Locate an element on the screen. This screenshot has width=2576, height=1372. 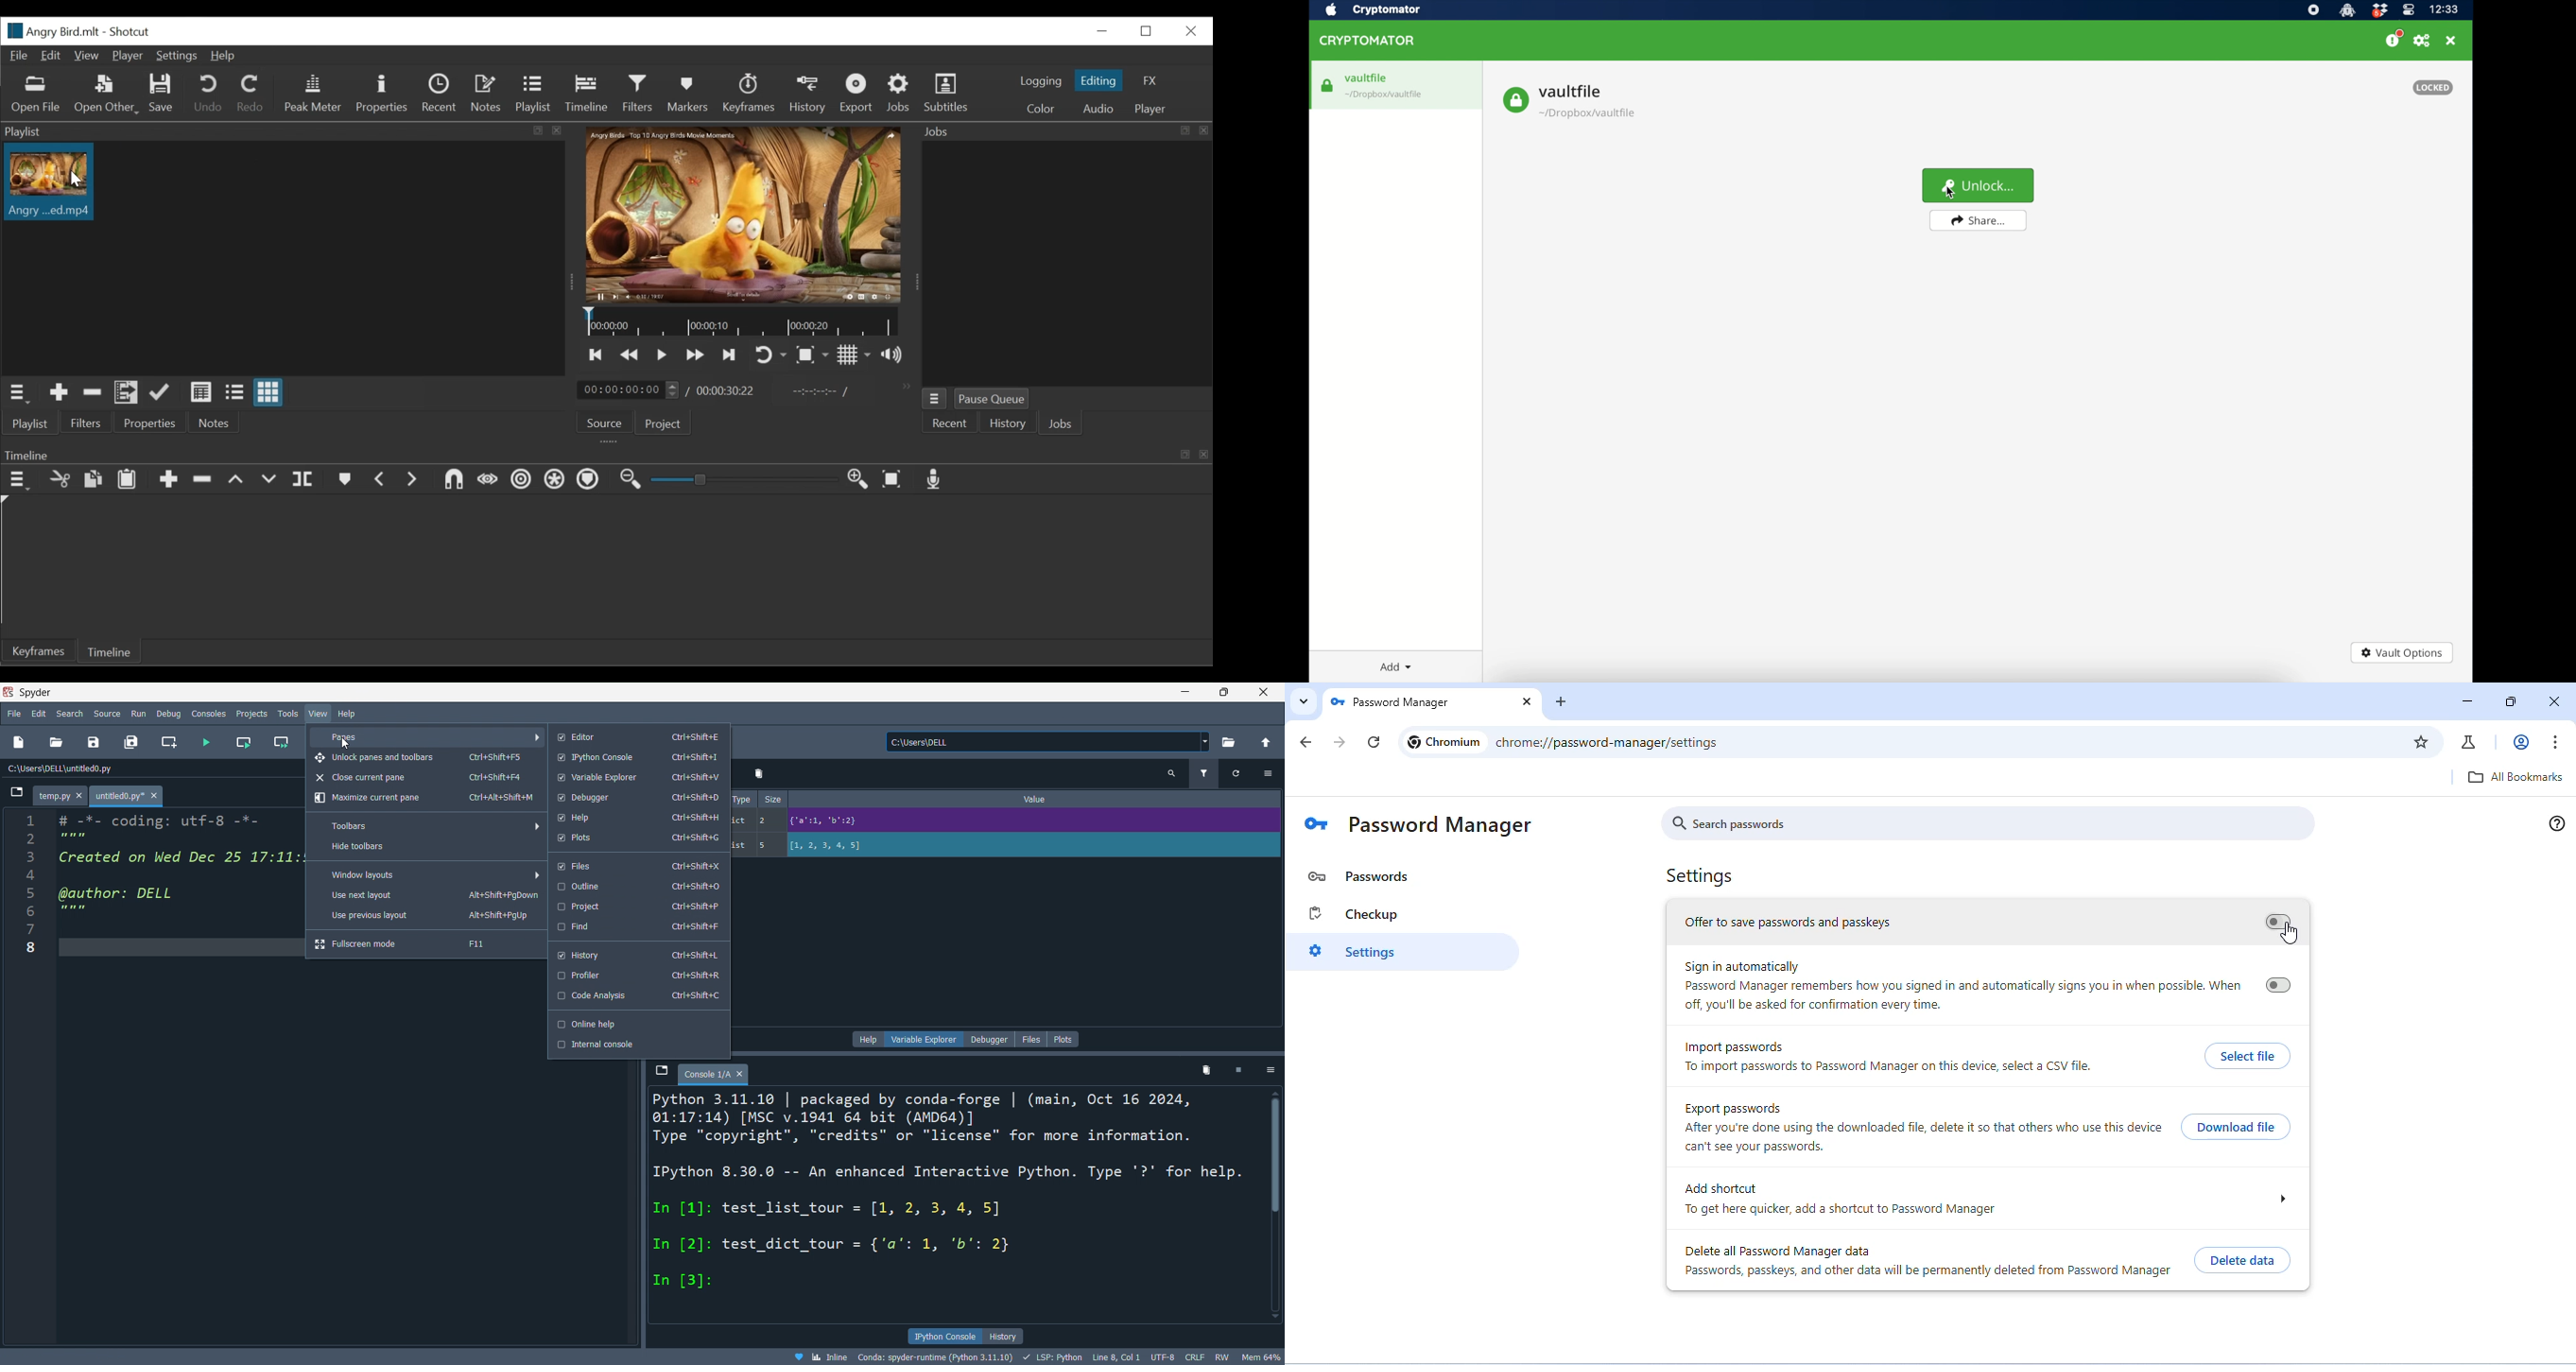
apple icon is located at coordinates (1331, 9).